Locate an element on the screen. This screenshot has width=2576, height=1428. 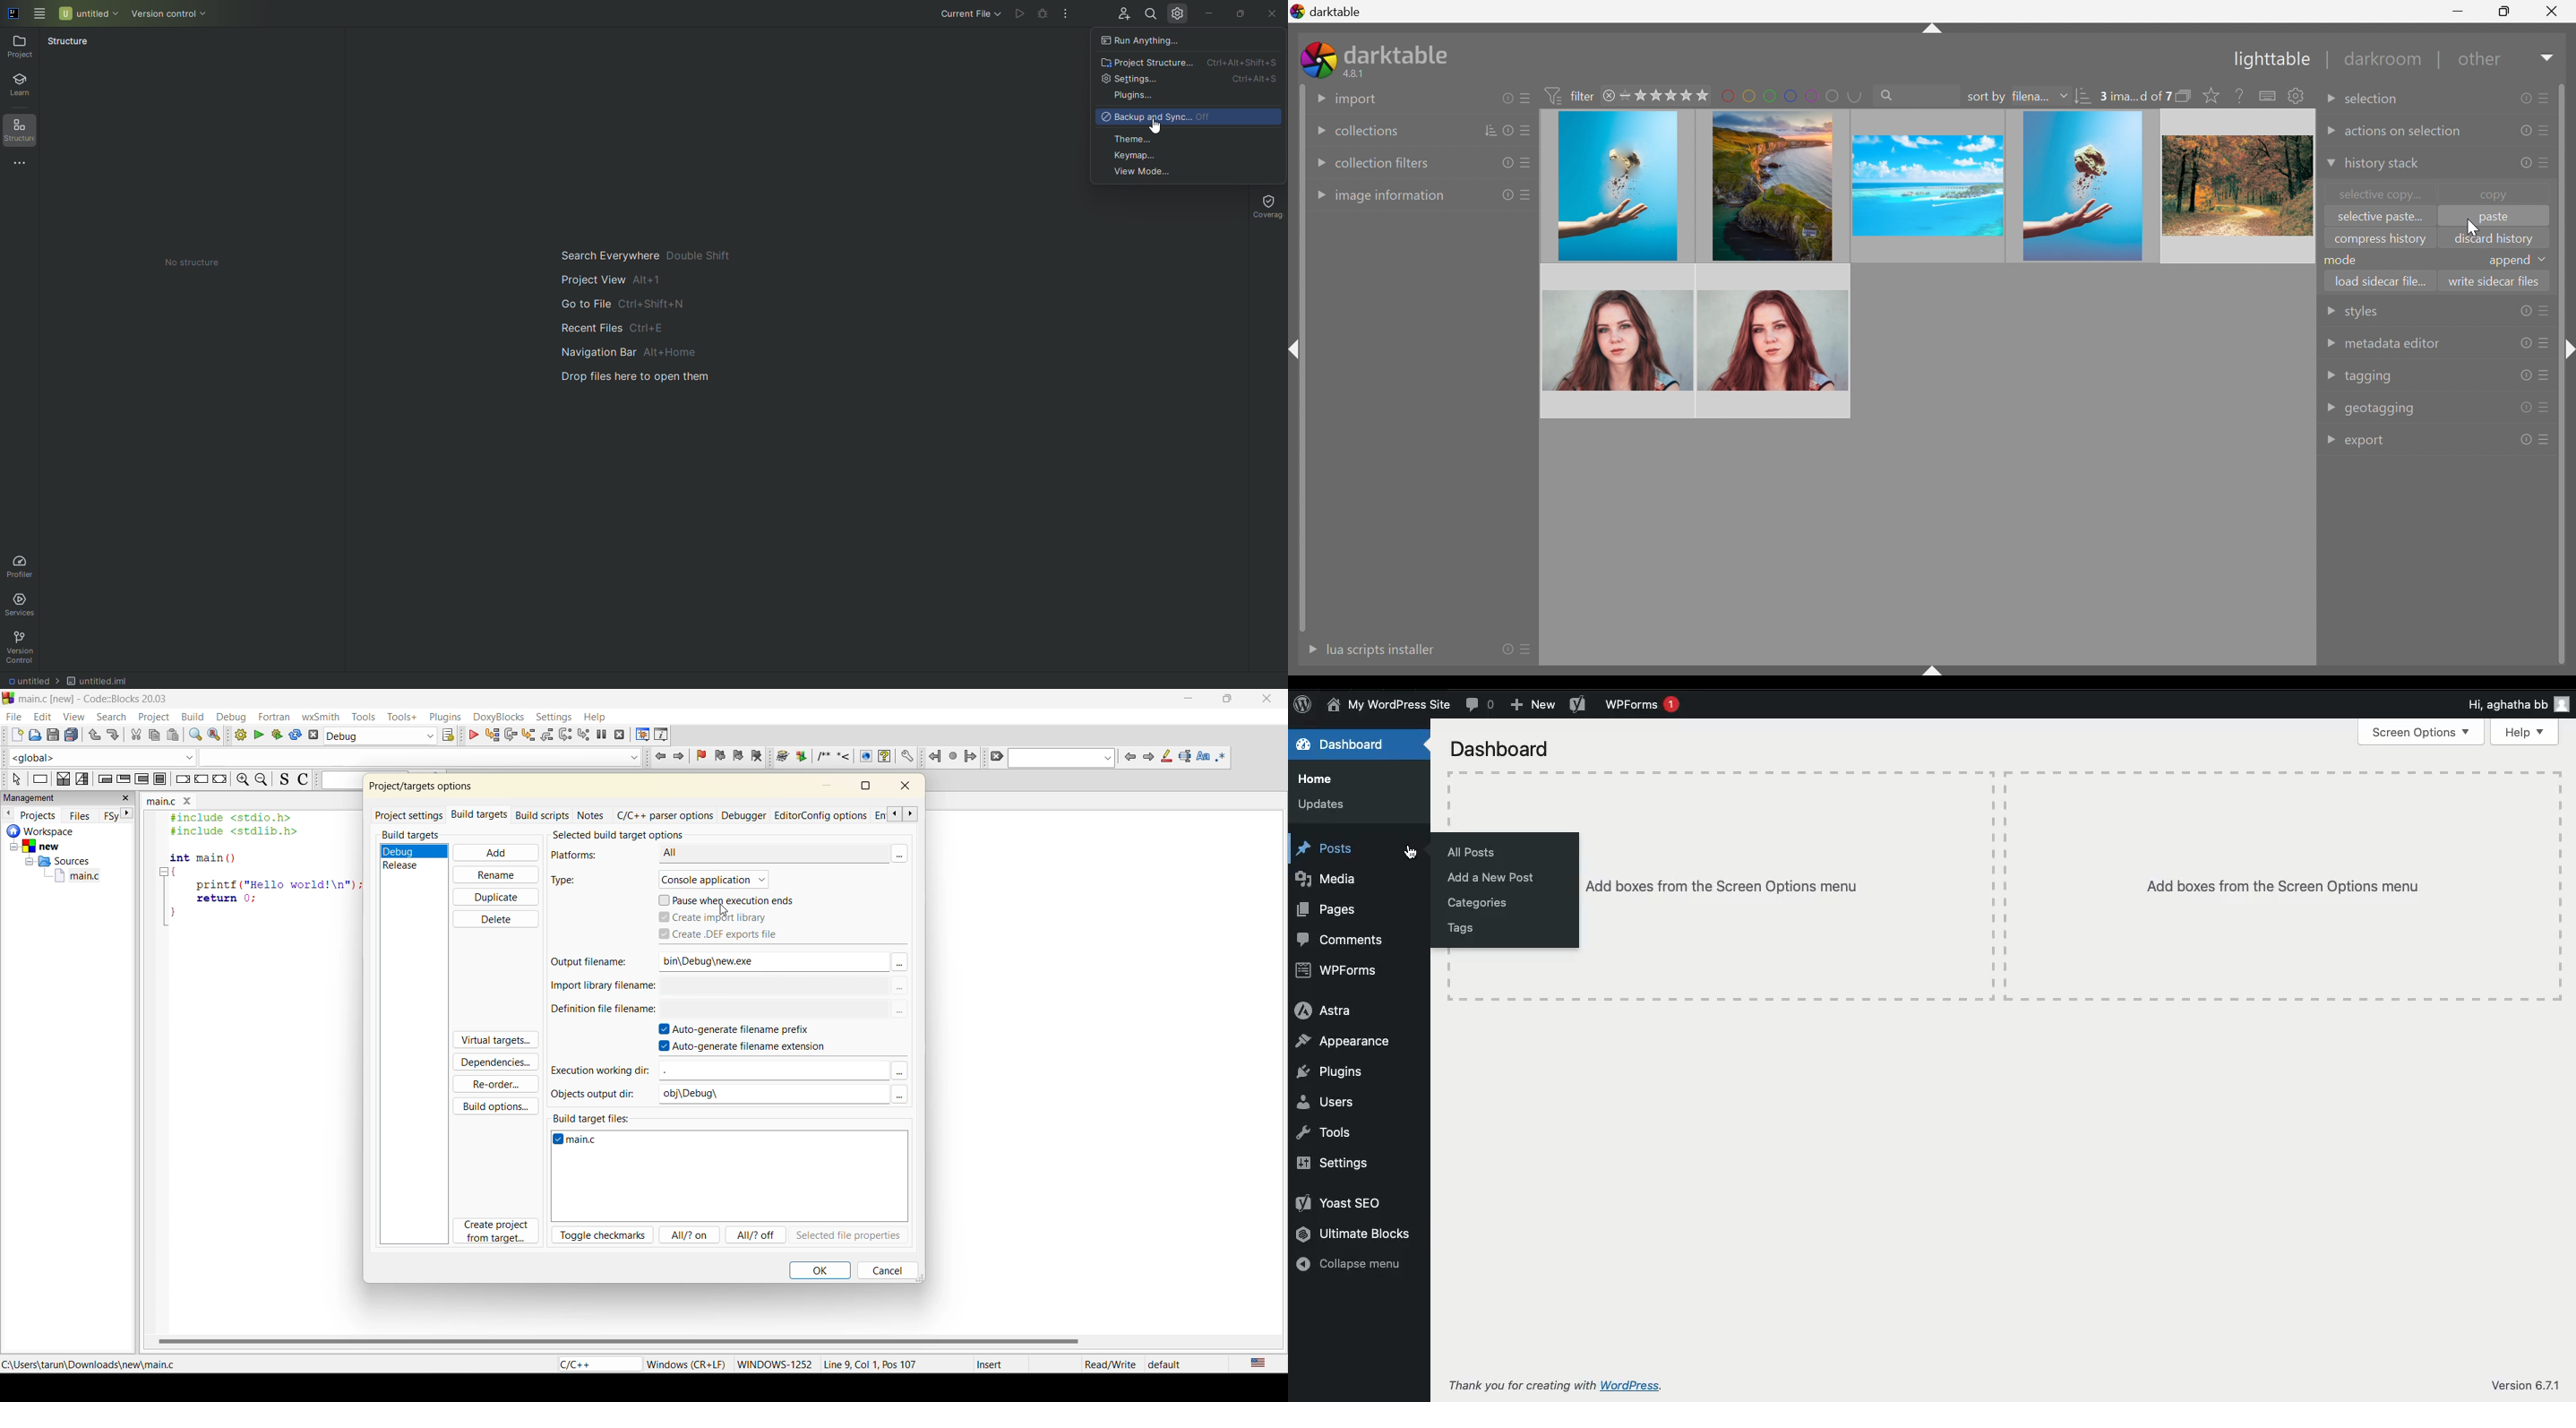
debugger is located at coordinates (745, 815).